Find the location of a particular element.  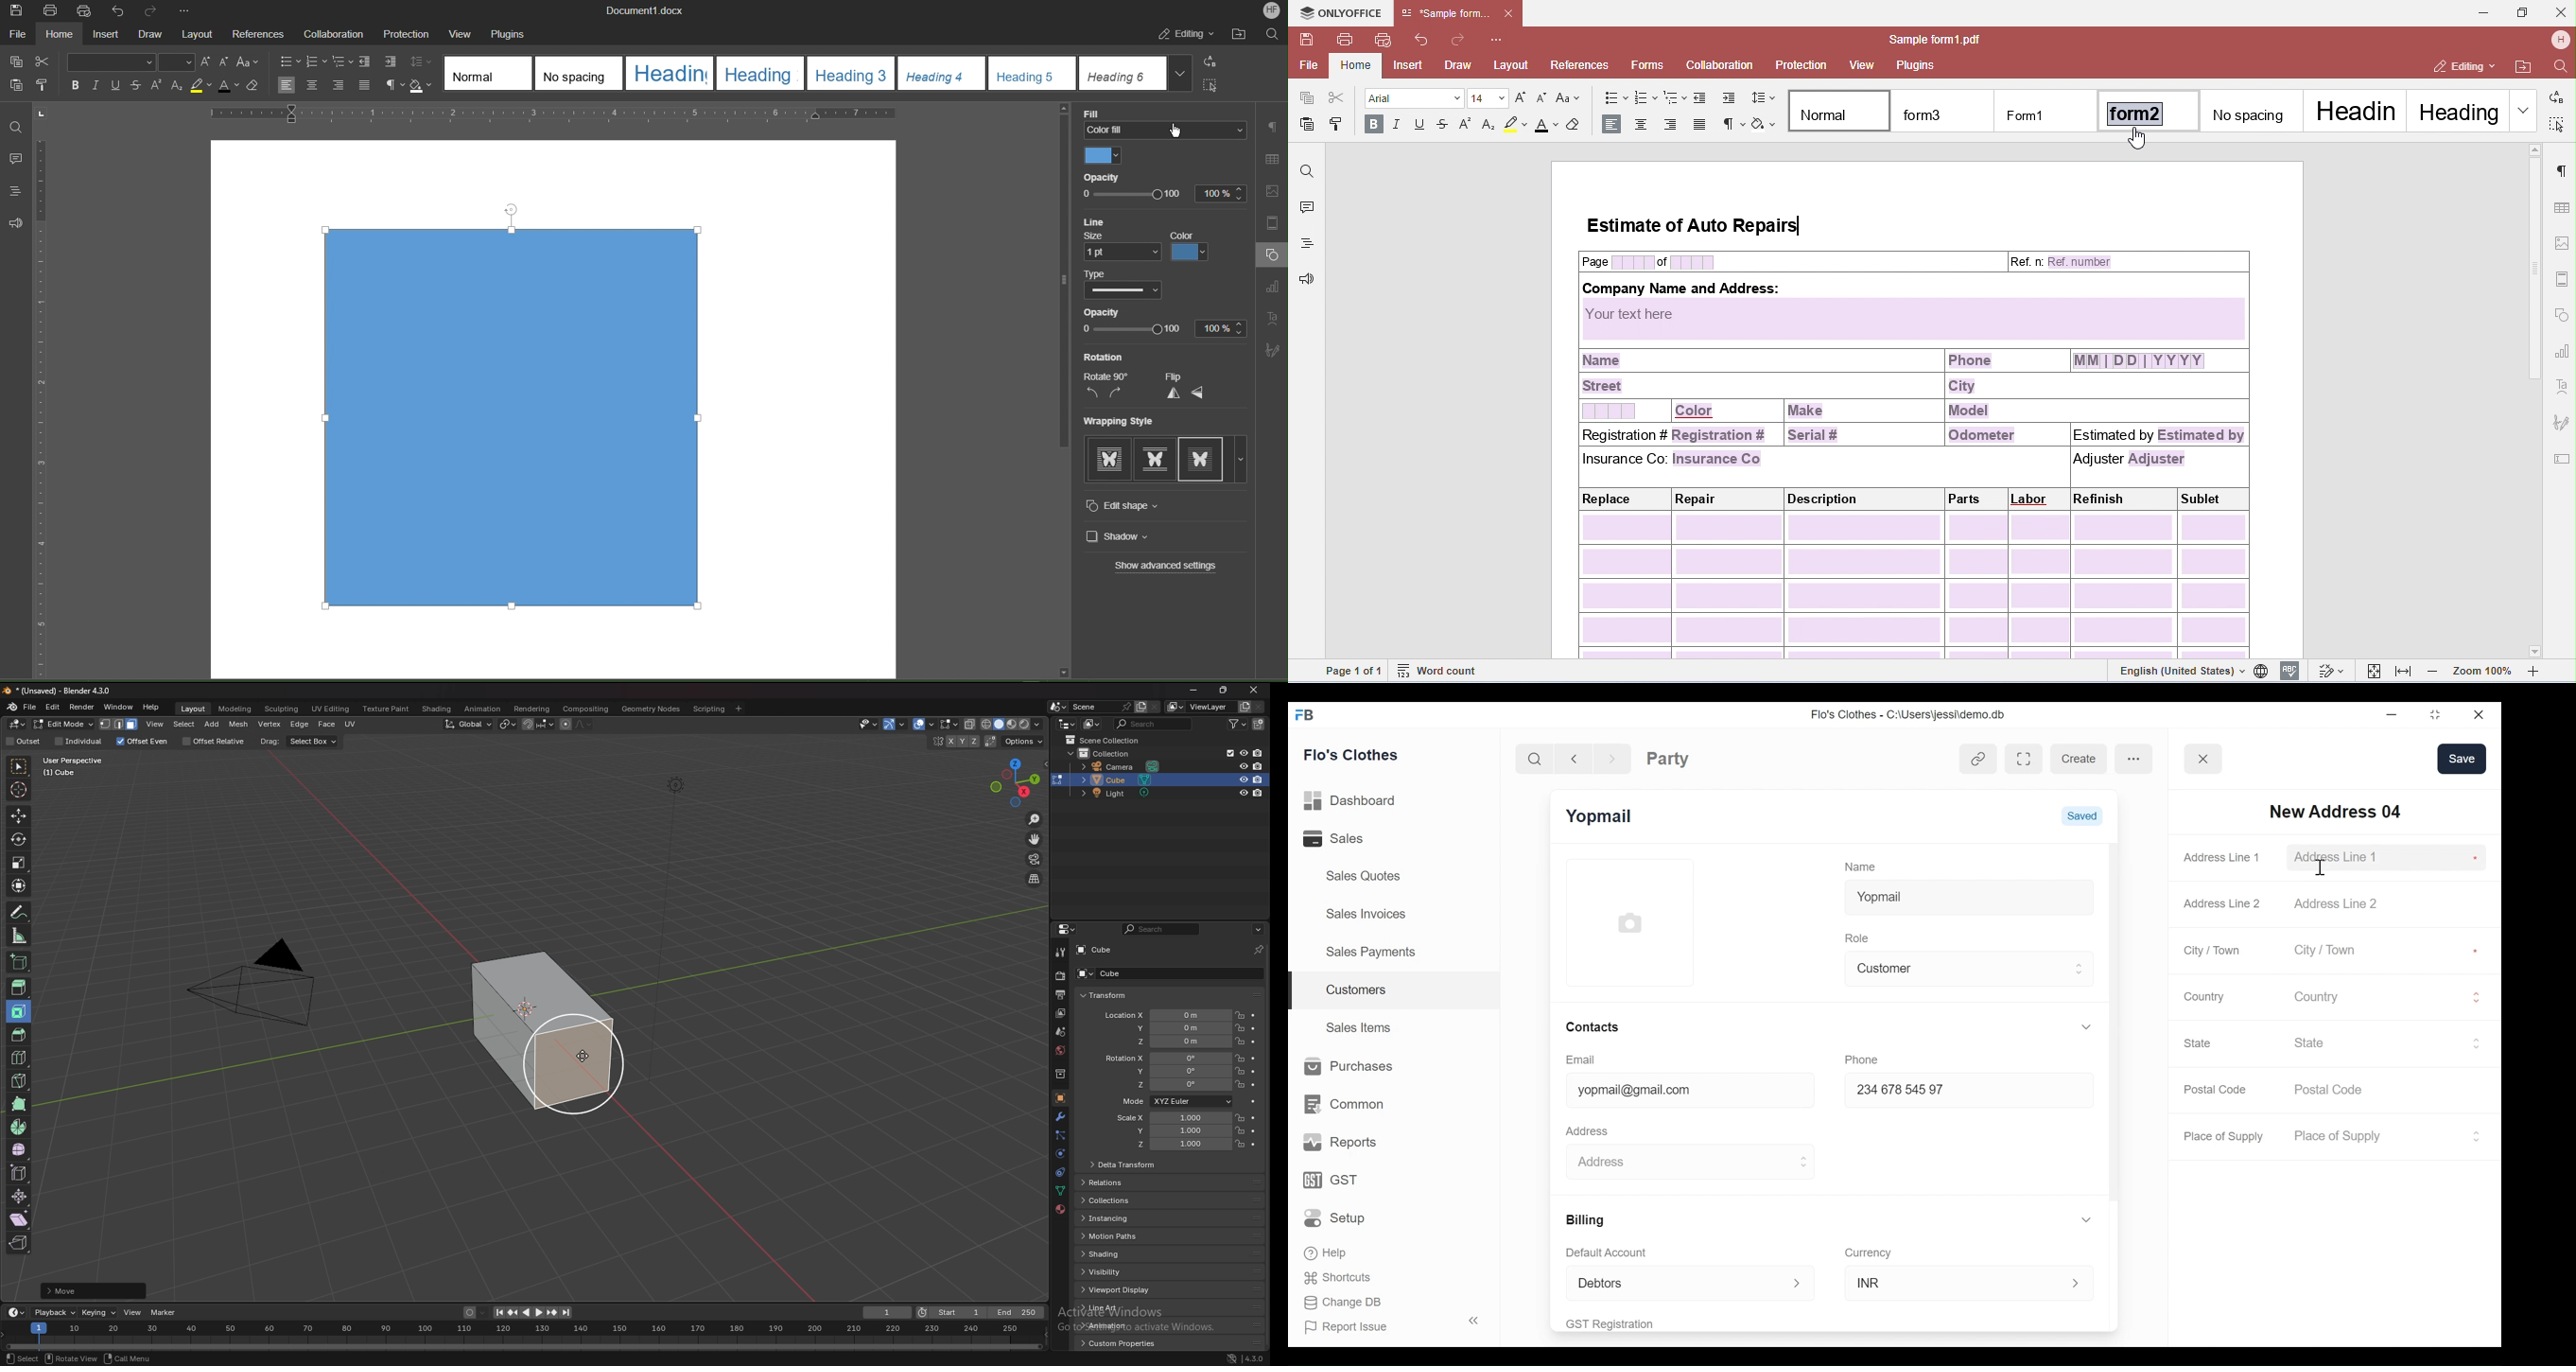

Debtors is located at coordinates (1670, 1283).